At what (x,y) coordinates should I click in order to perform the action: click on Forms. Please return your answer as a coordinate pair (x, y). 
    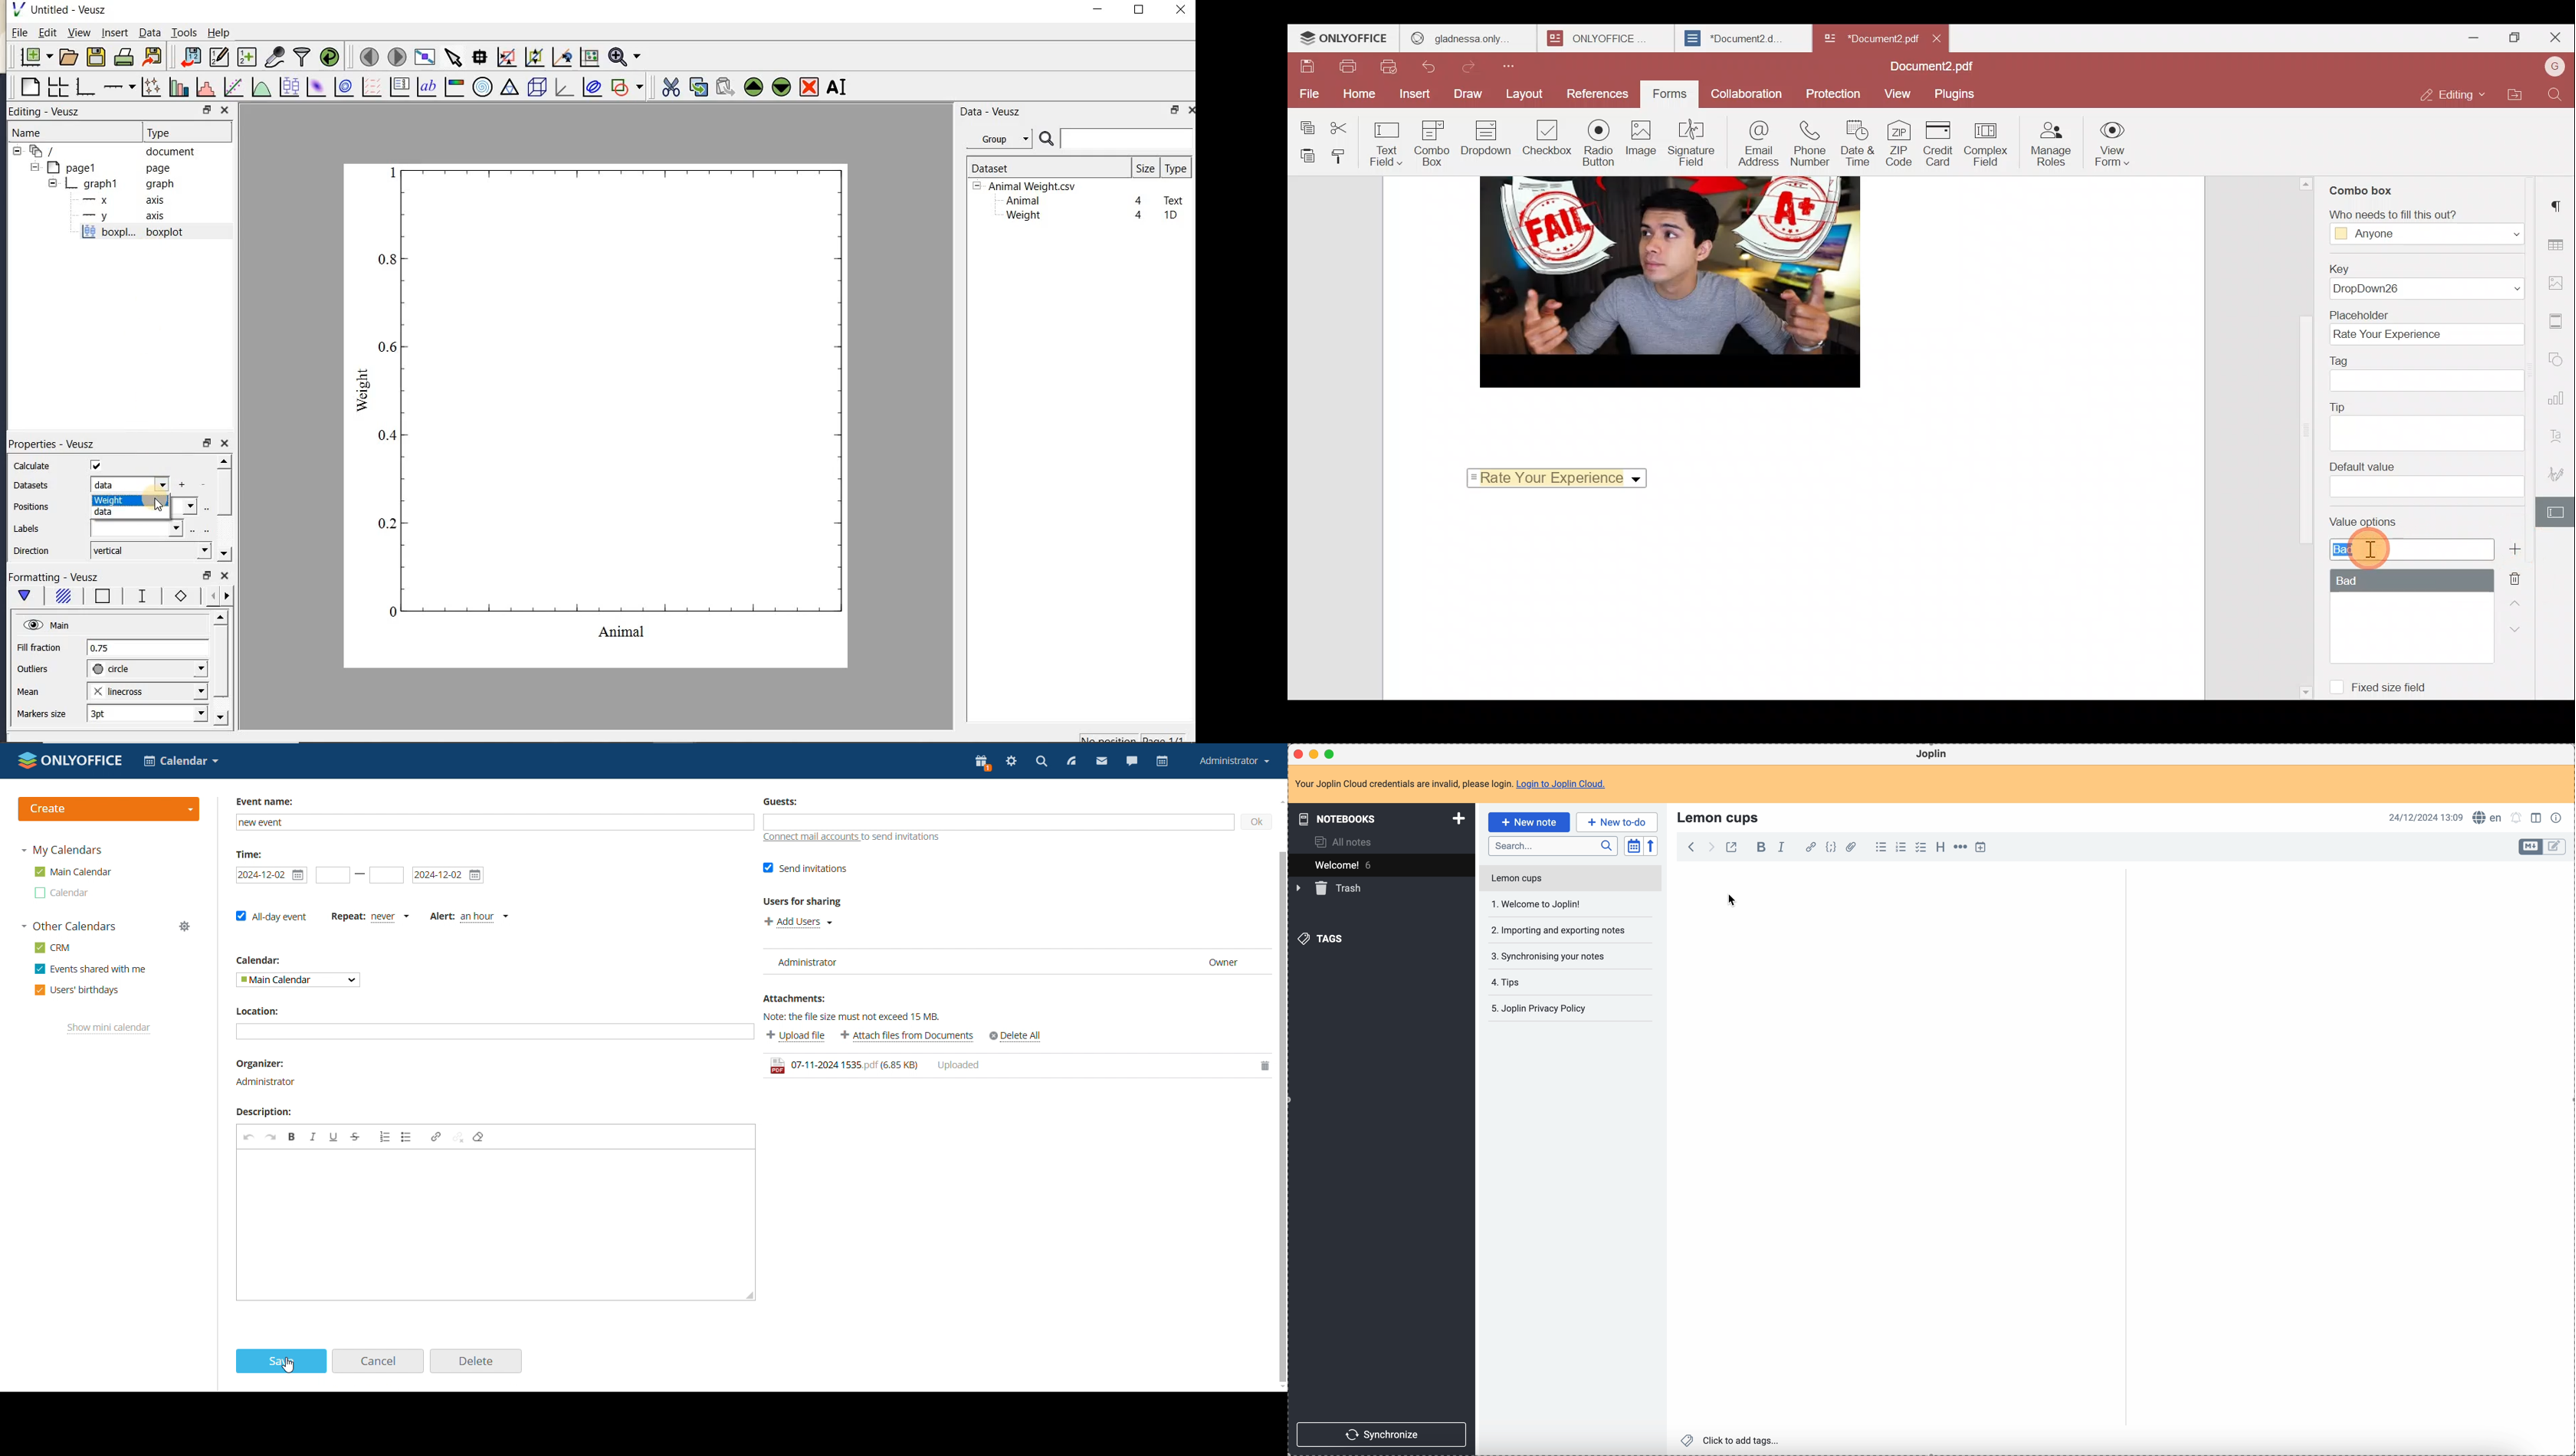
    Looking at the image, I should click on (1665, 95).